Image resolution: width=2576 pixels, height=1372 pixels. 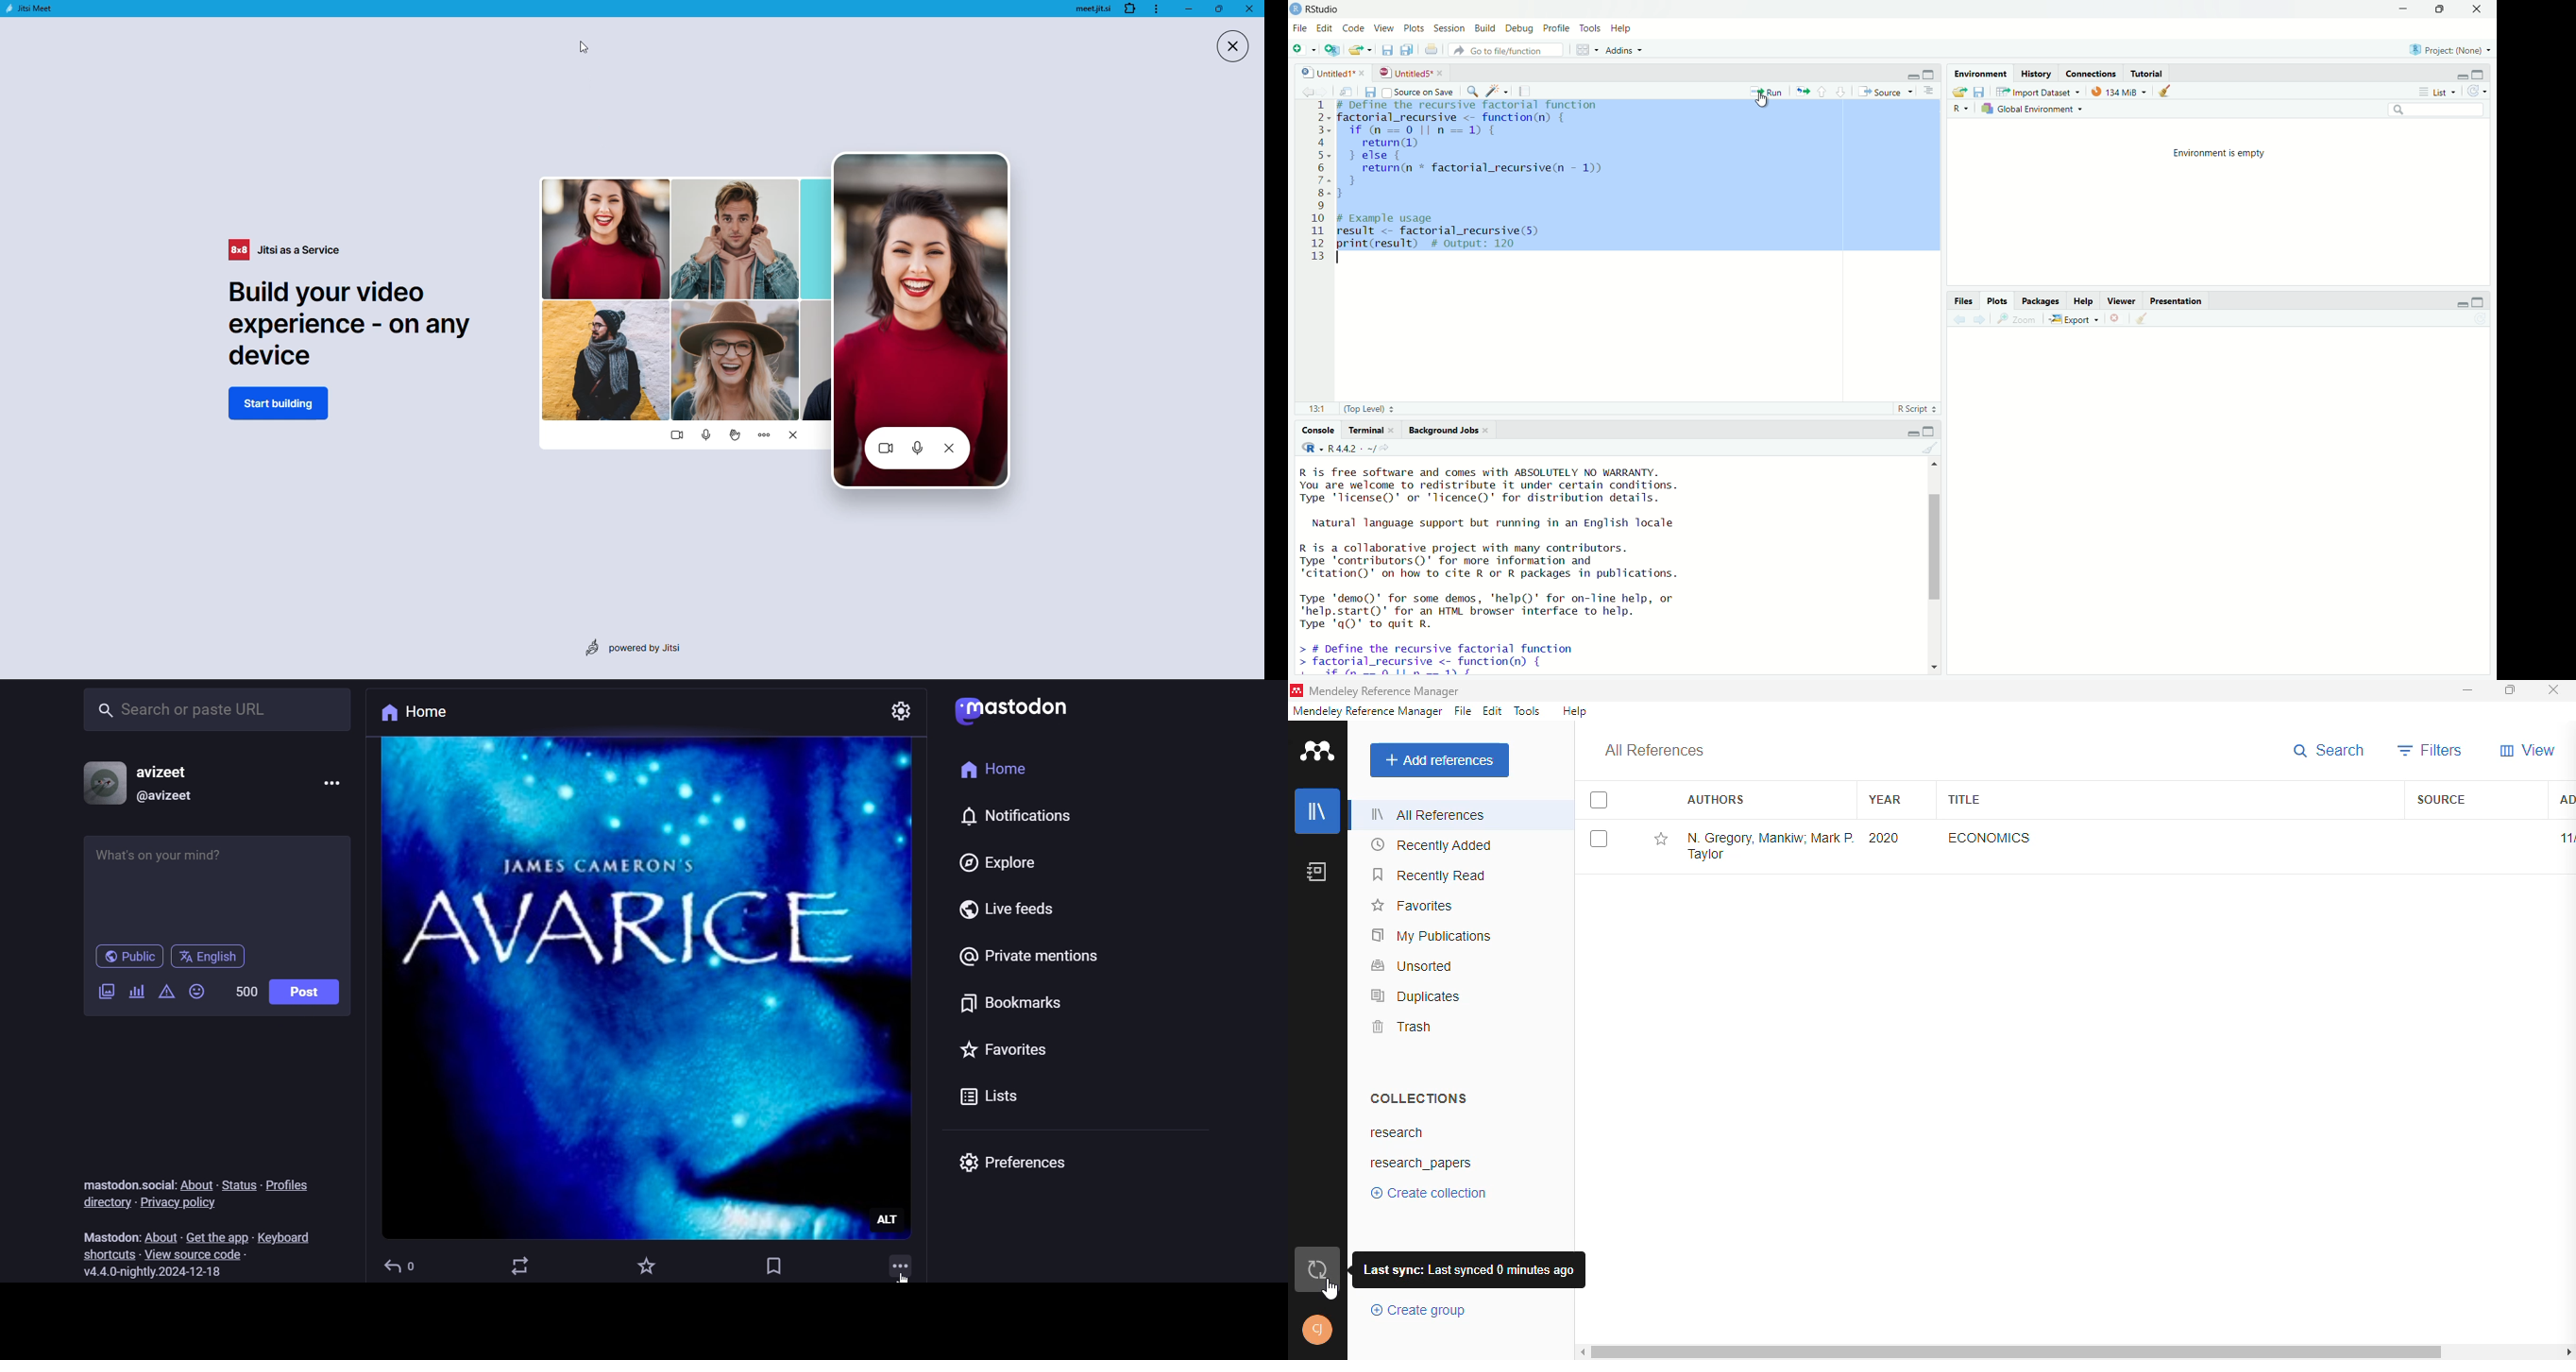 I want to click on Open an existing file (Ctrl + O), so click(x=1360, y=52).